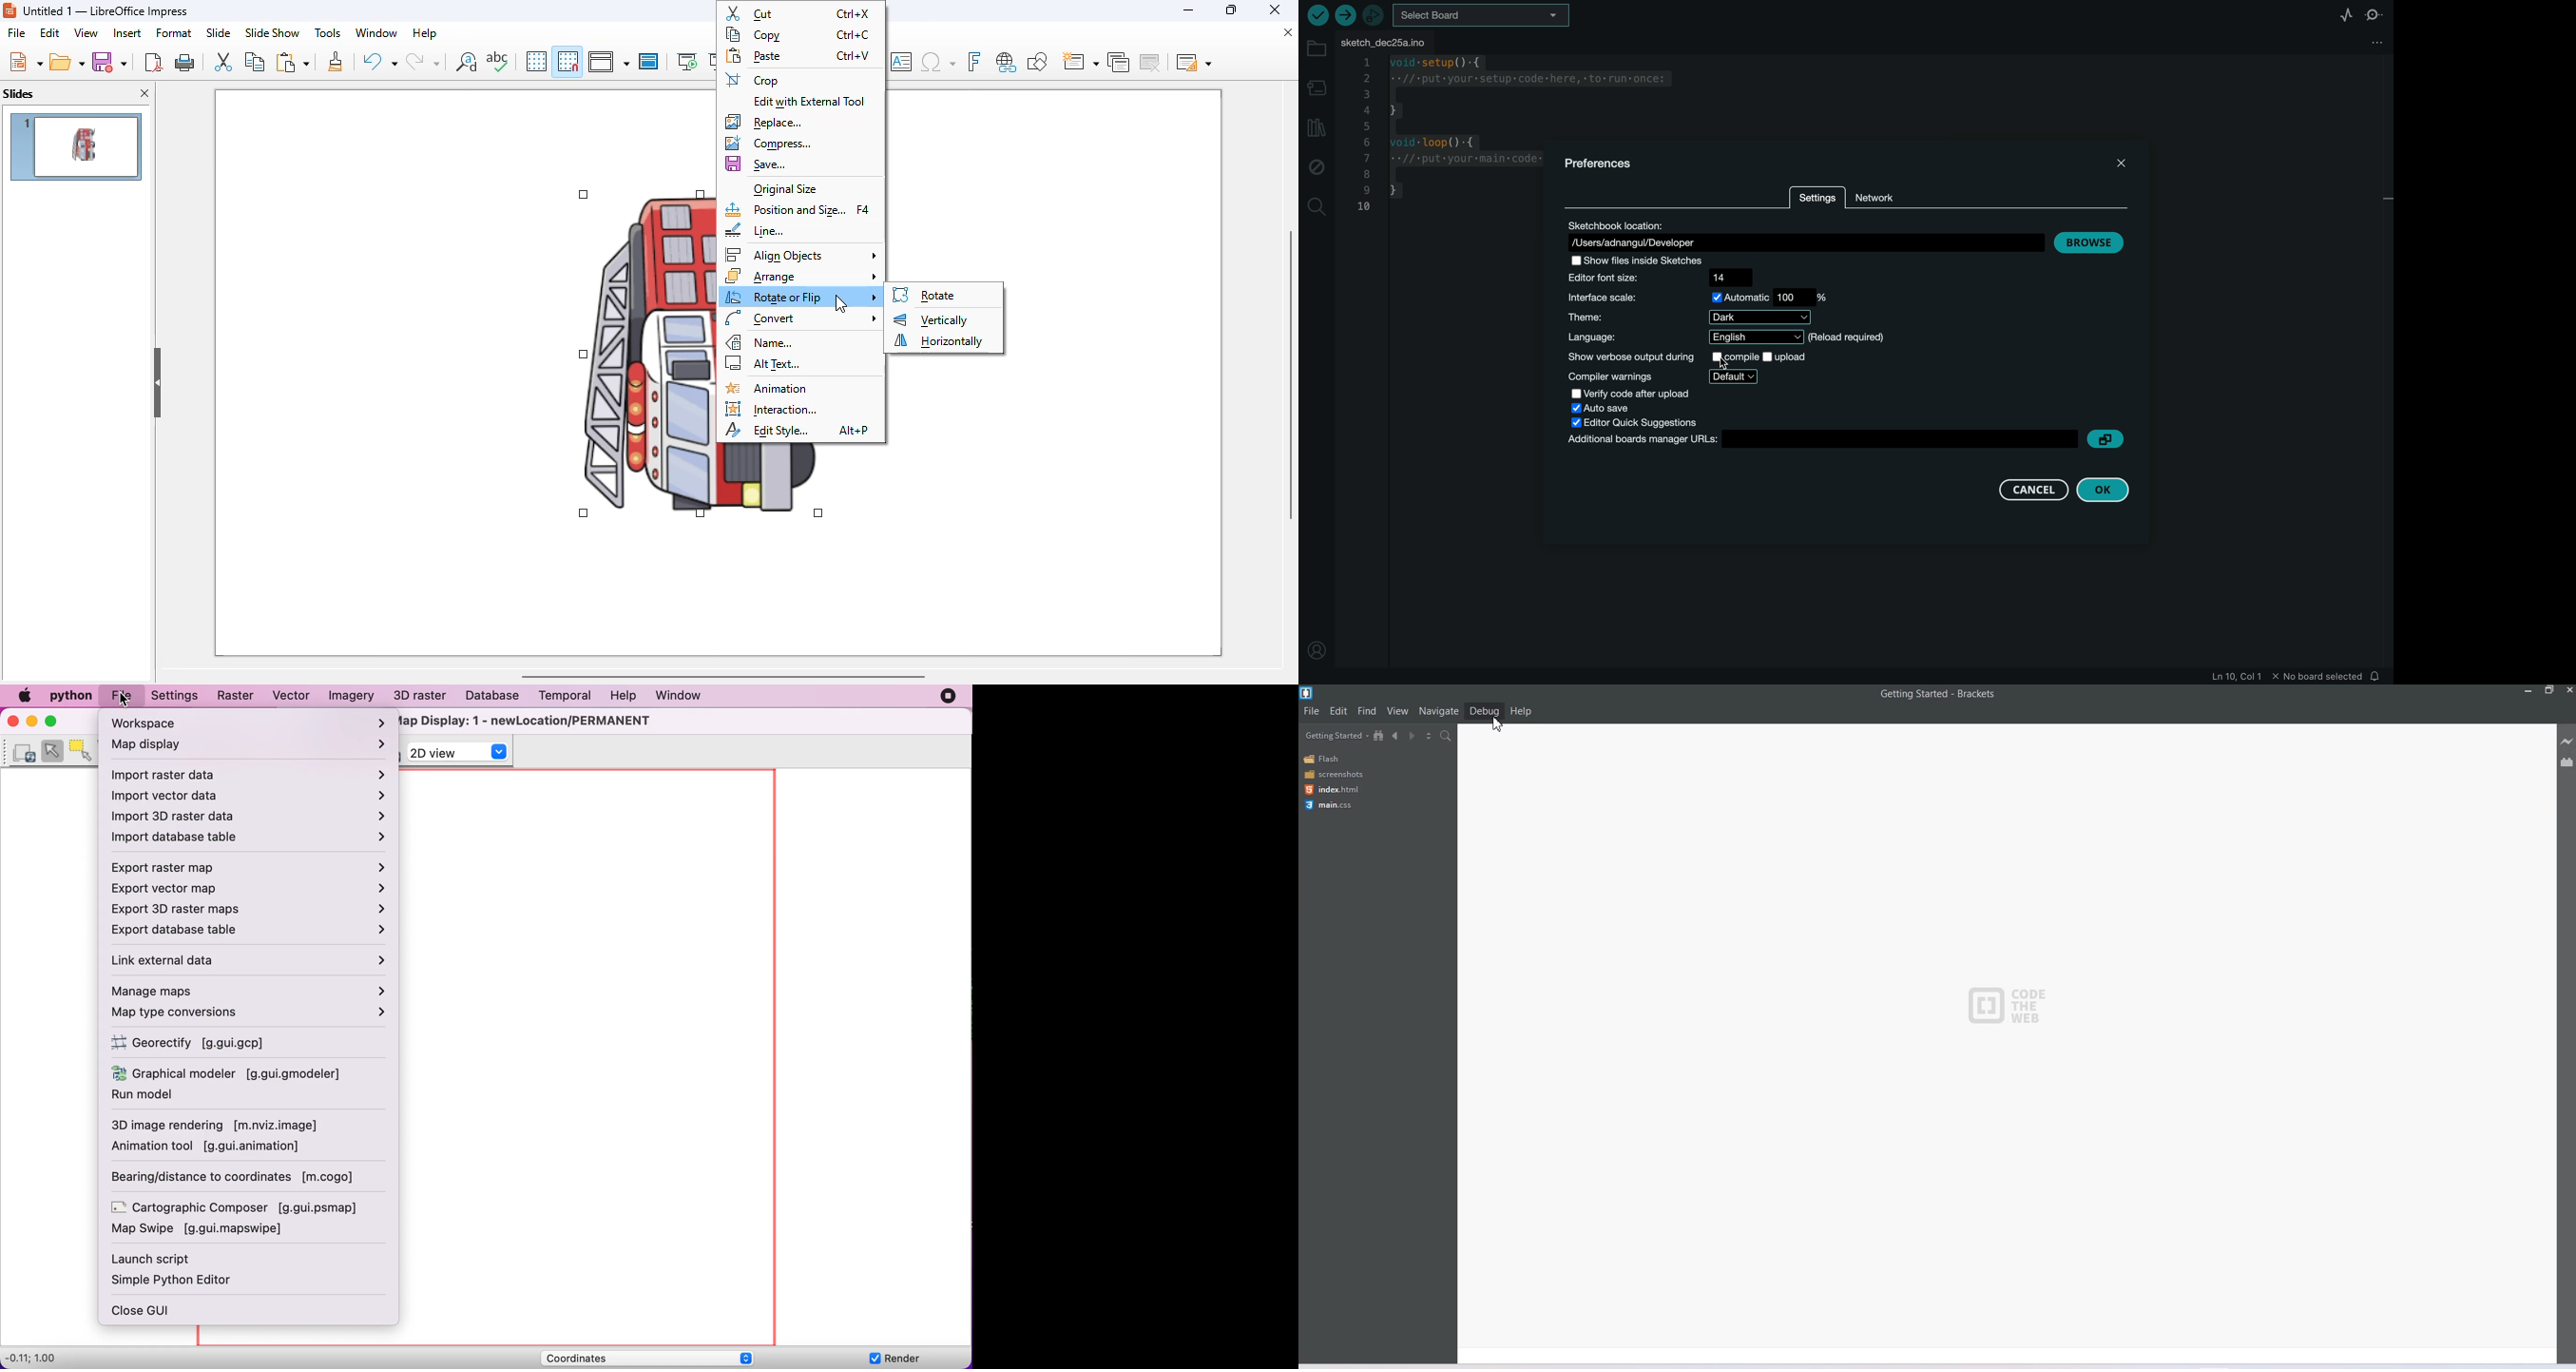 This screenshot has width=2576, height=1372. What do you see at coordinates (49, 32) in the screenshot?
I see `edit` at bounding box center [49, 32].